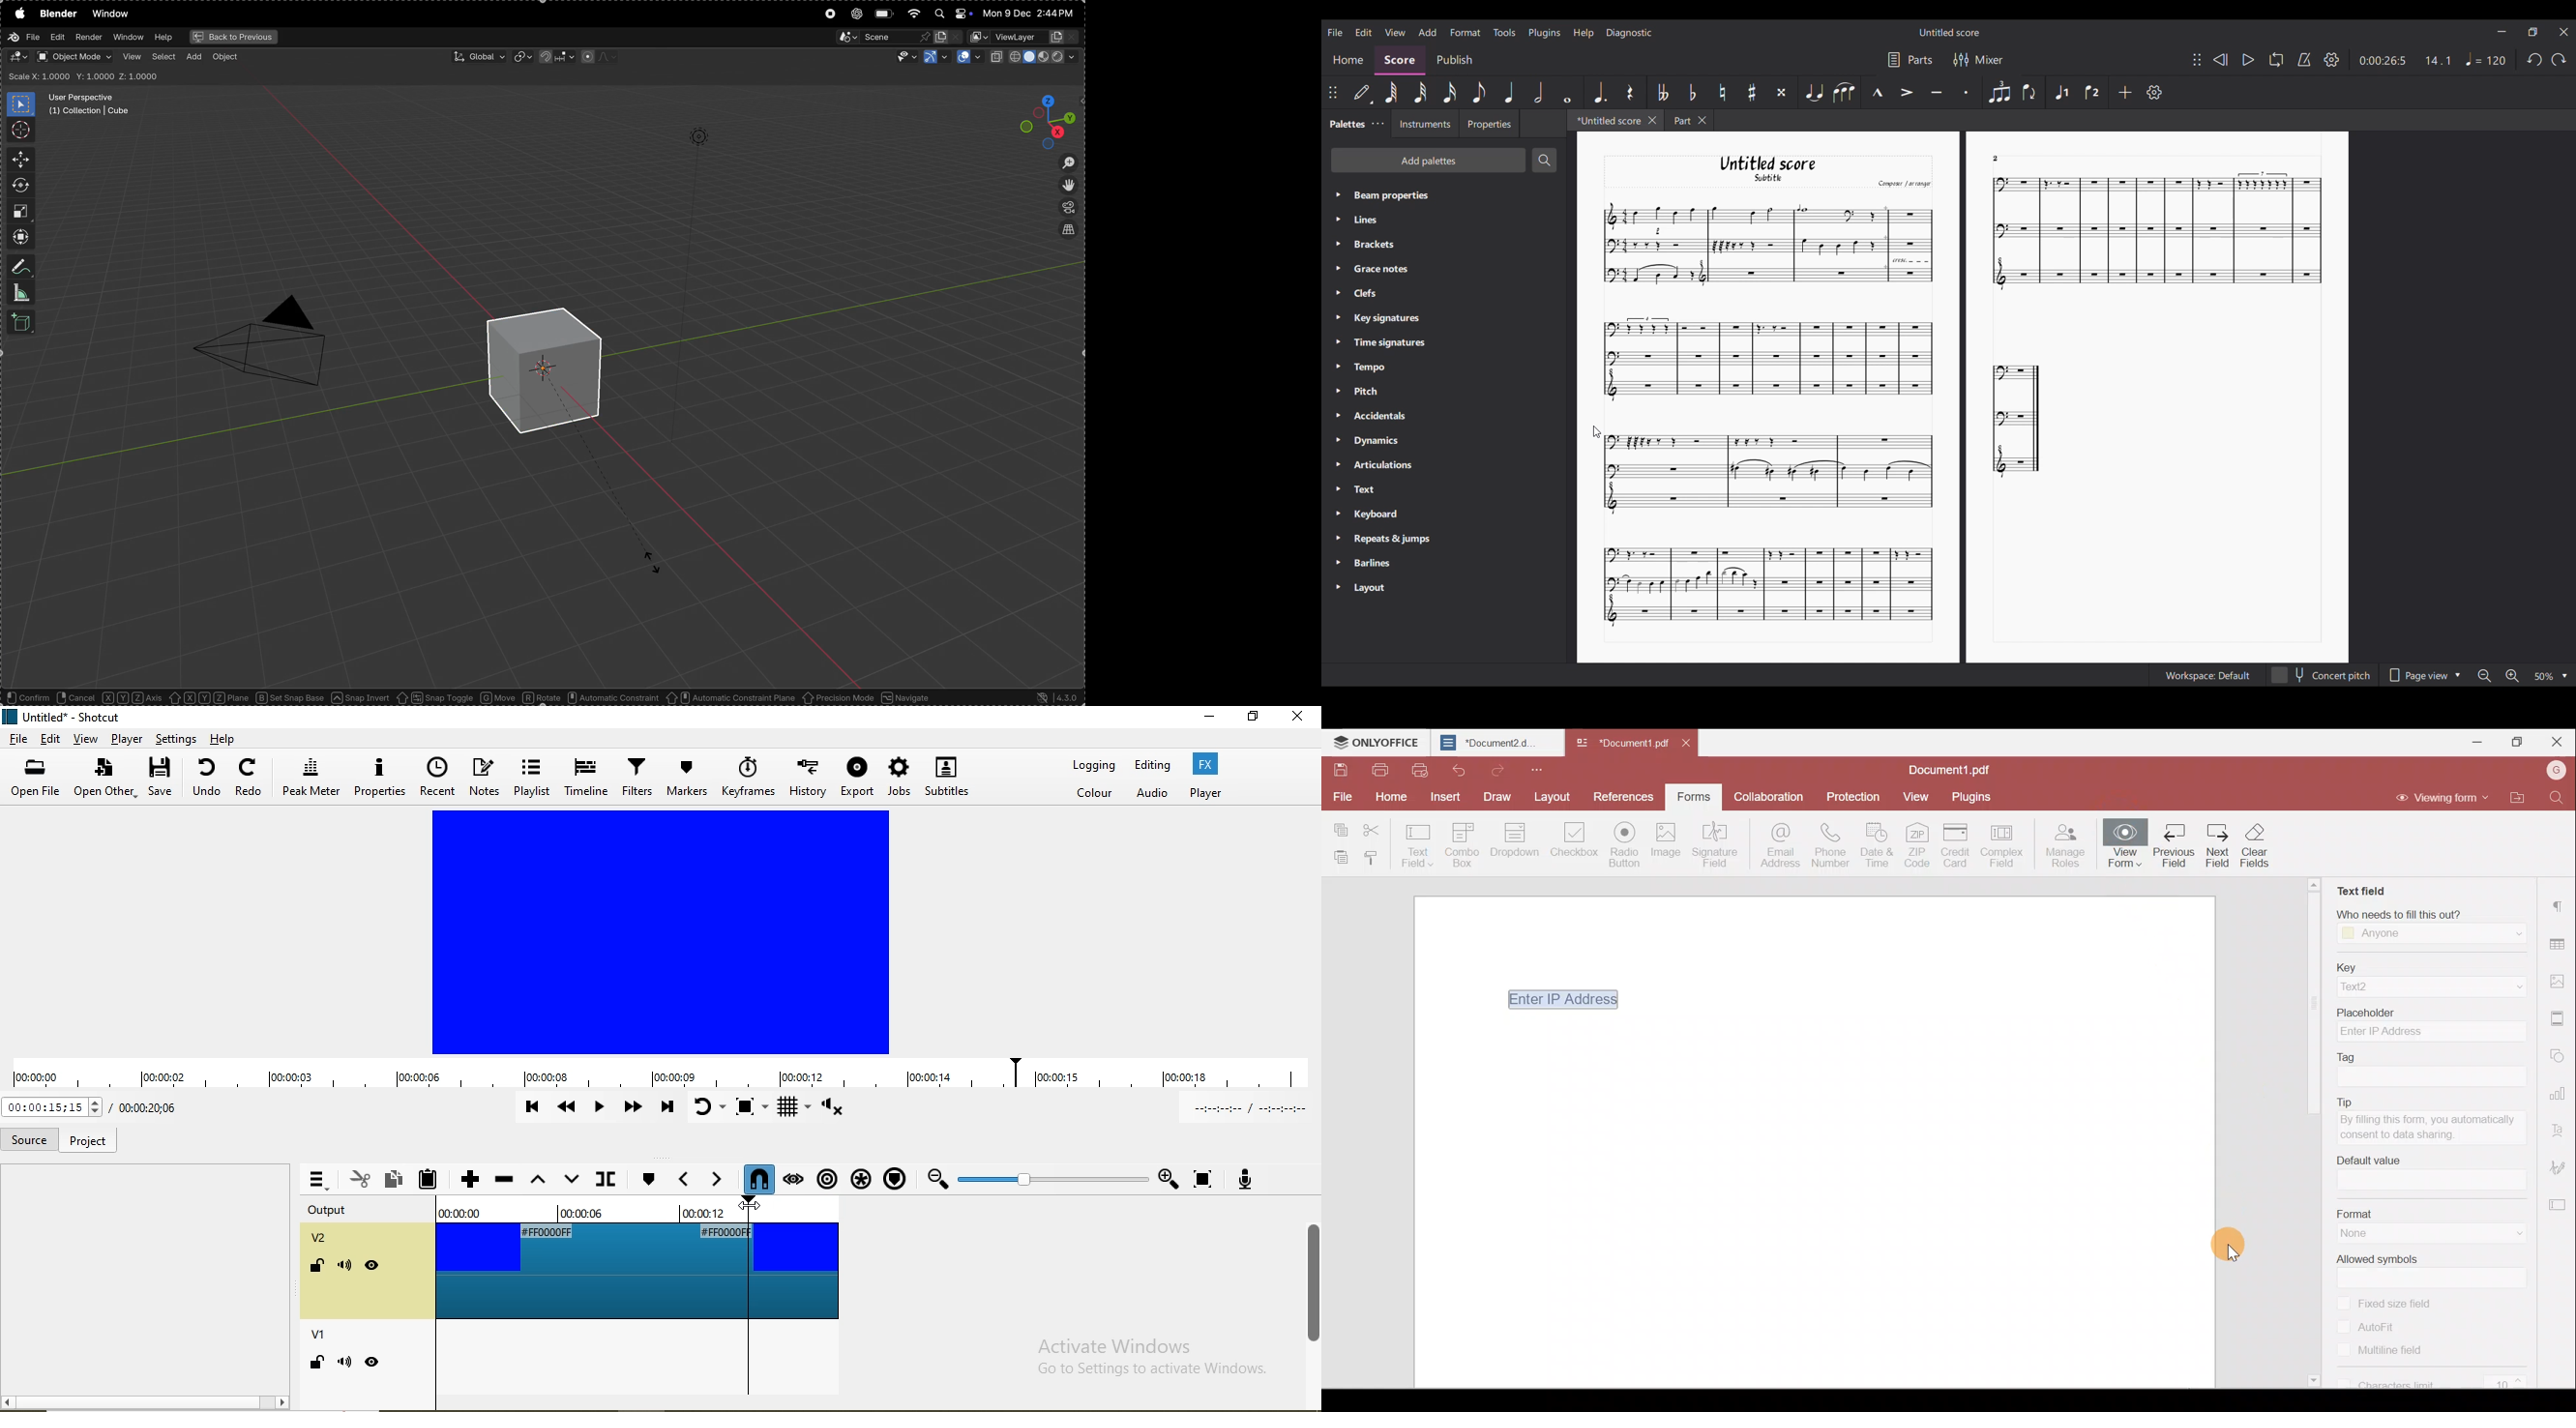  I want to click on Player, so click(1205, 792).